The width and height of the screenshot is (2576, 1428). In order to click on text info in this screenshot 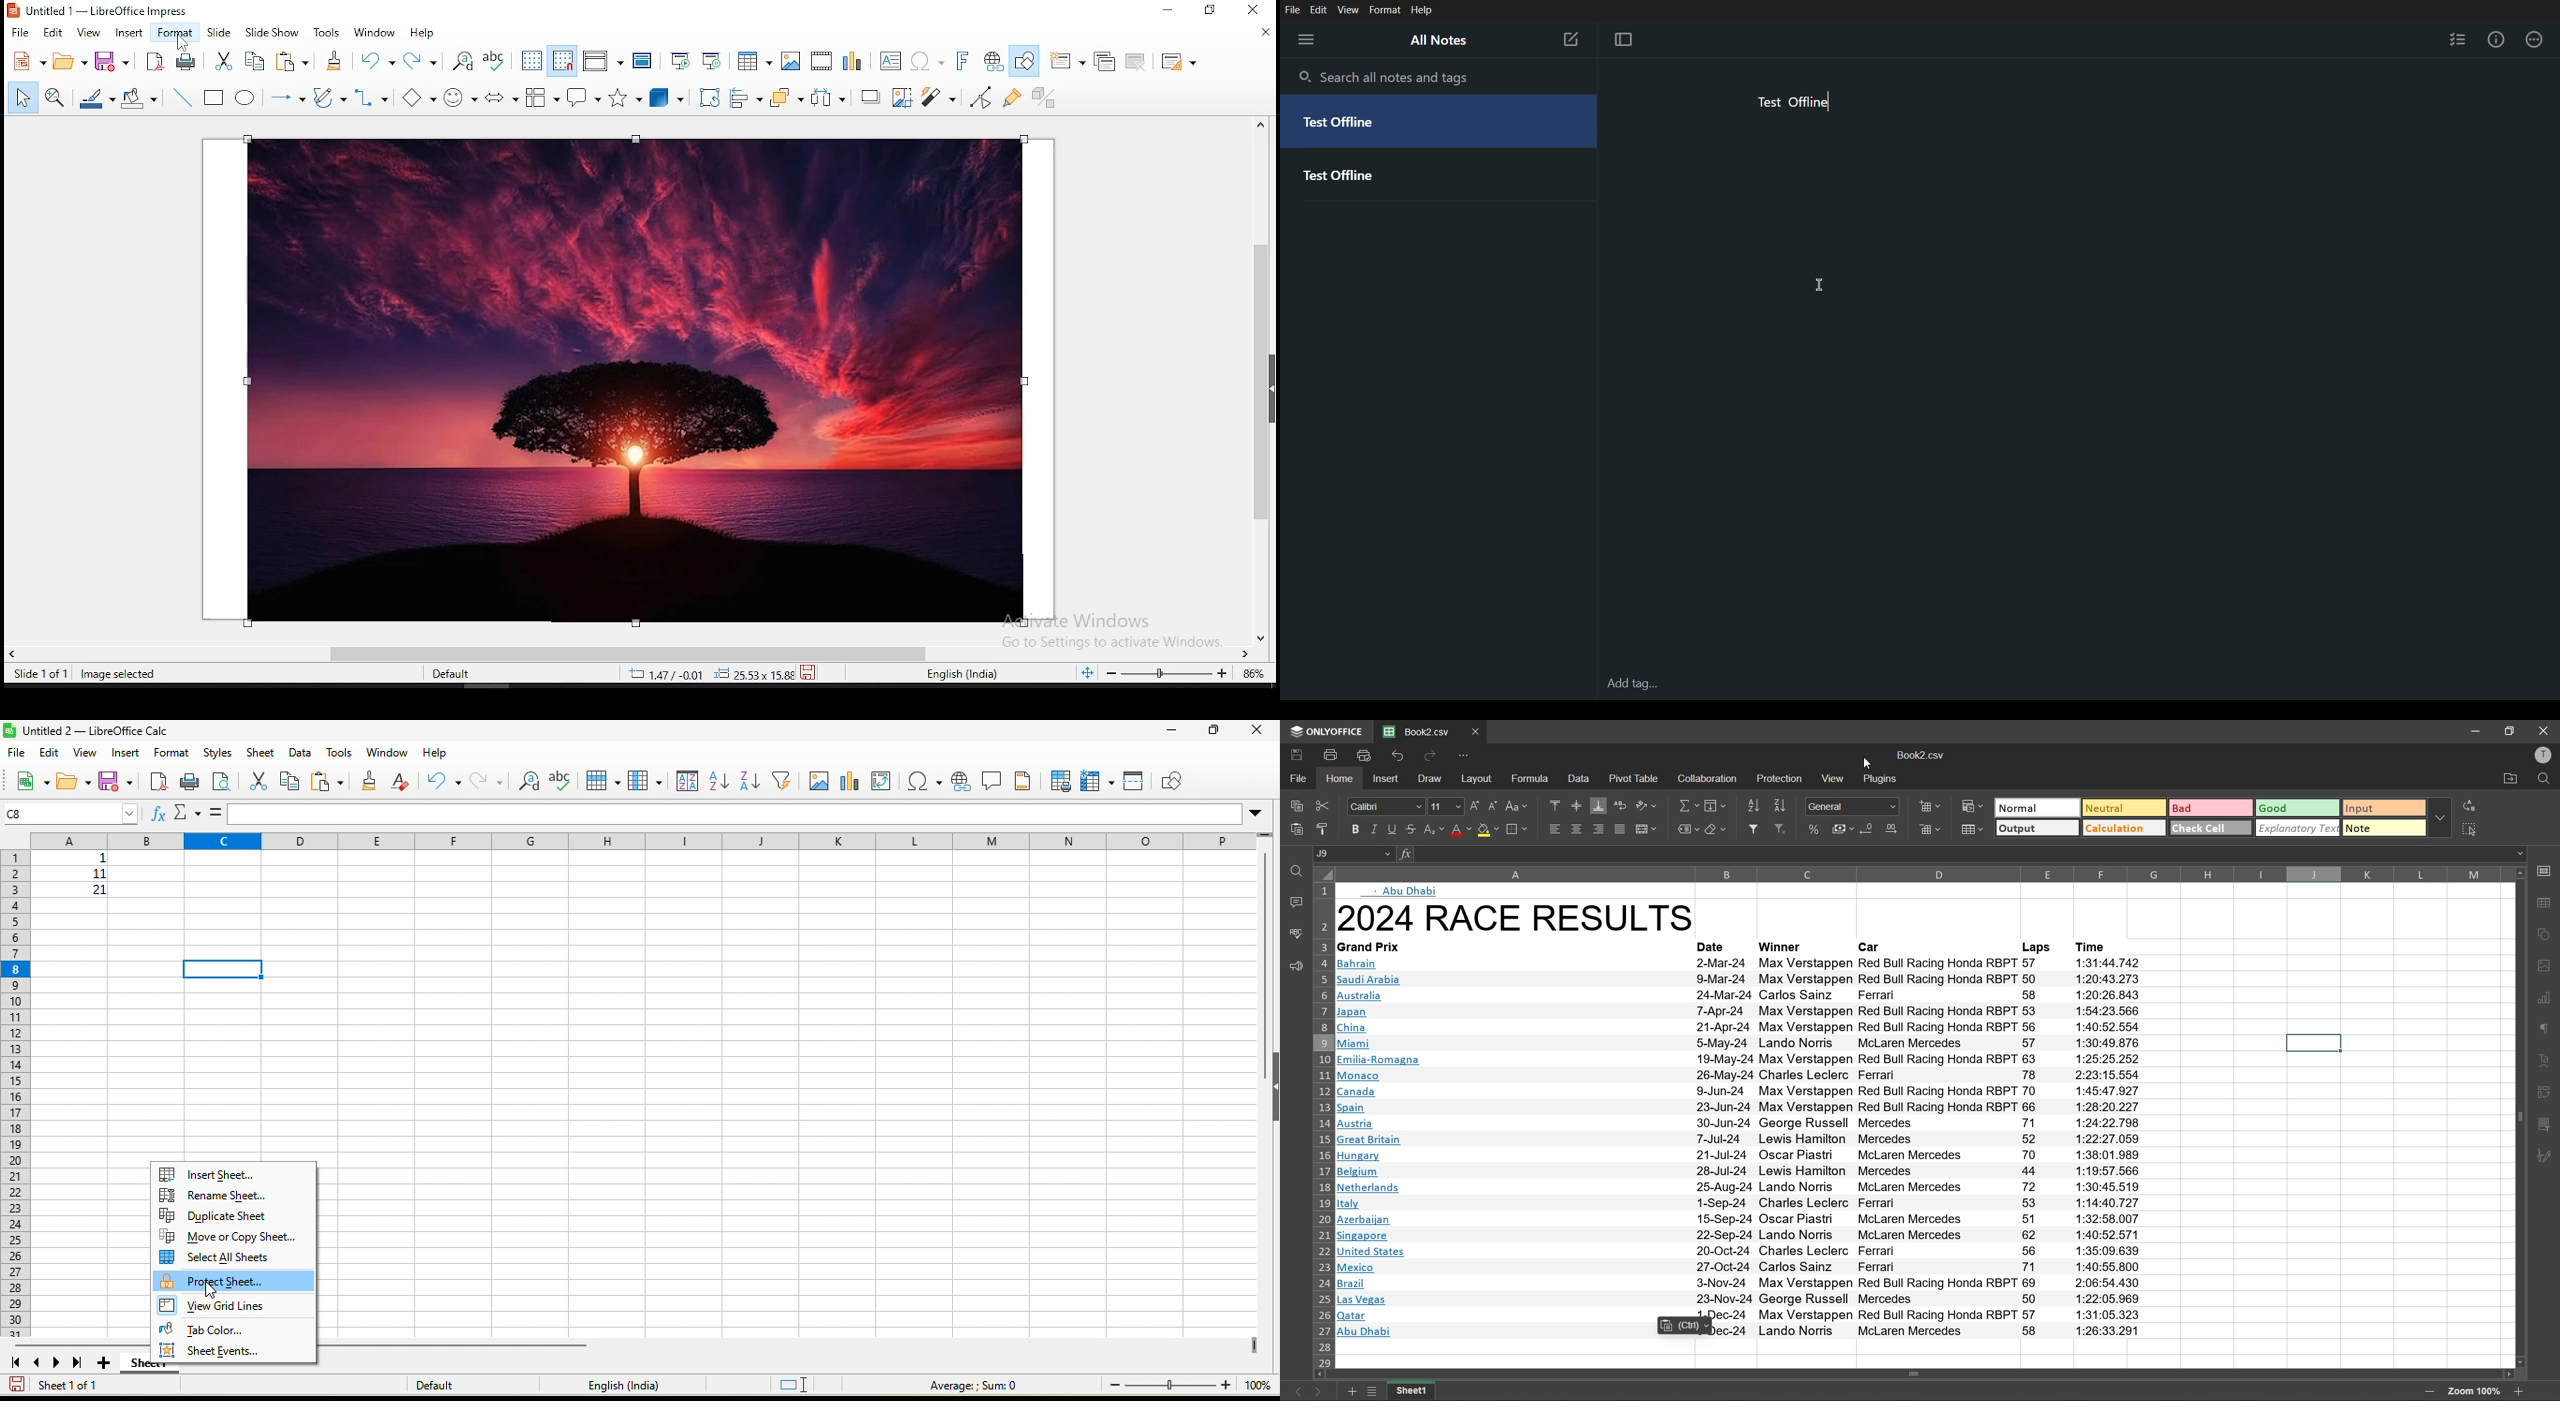, I will do `click(1739, 1203)`.